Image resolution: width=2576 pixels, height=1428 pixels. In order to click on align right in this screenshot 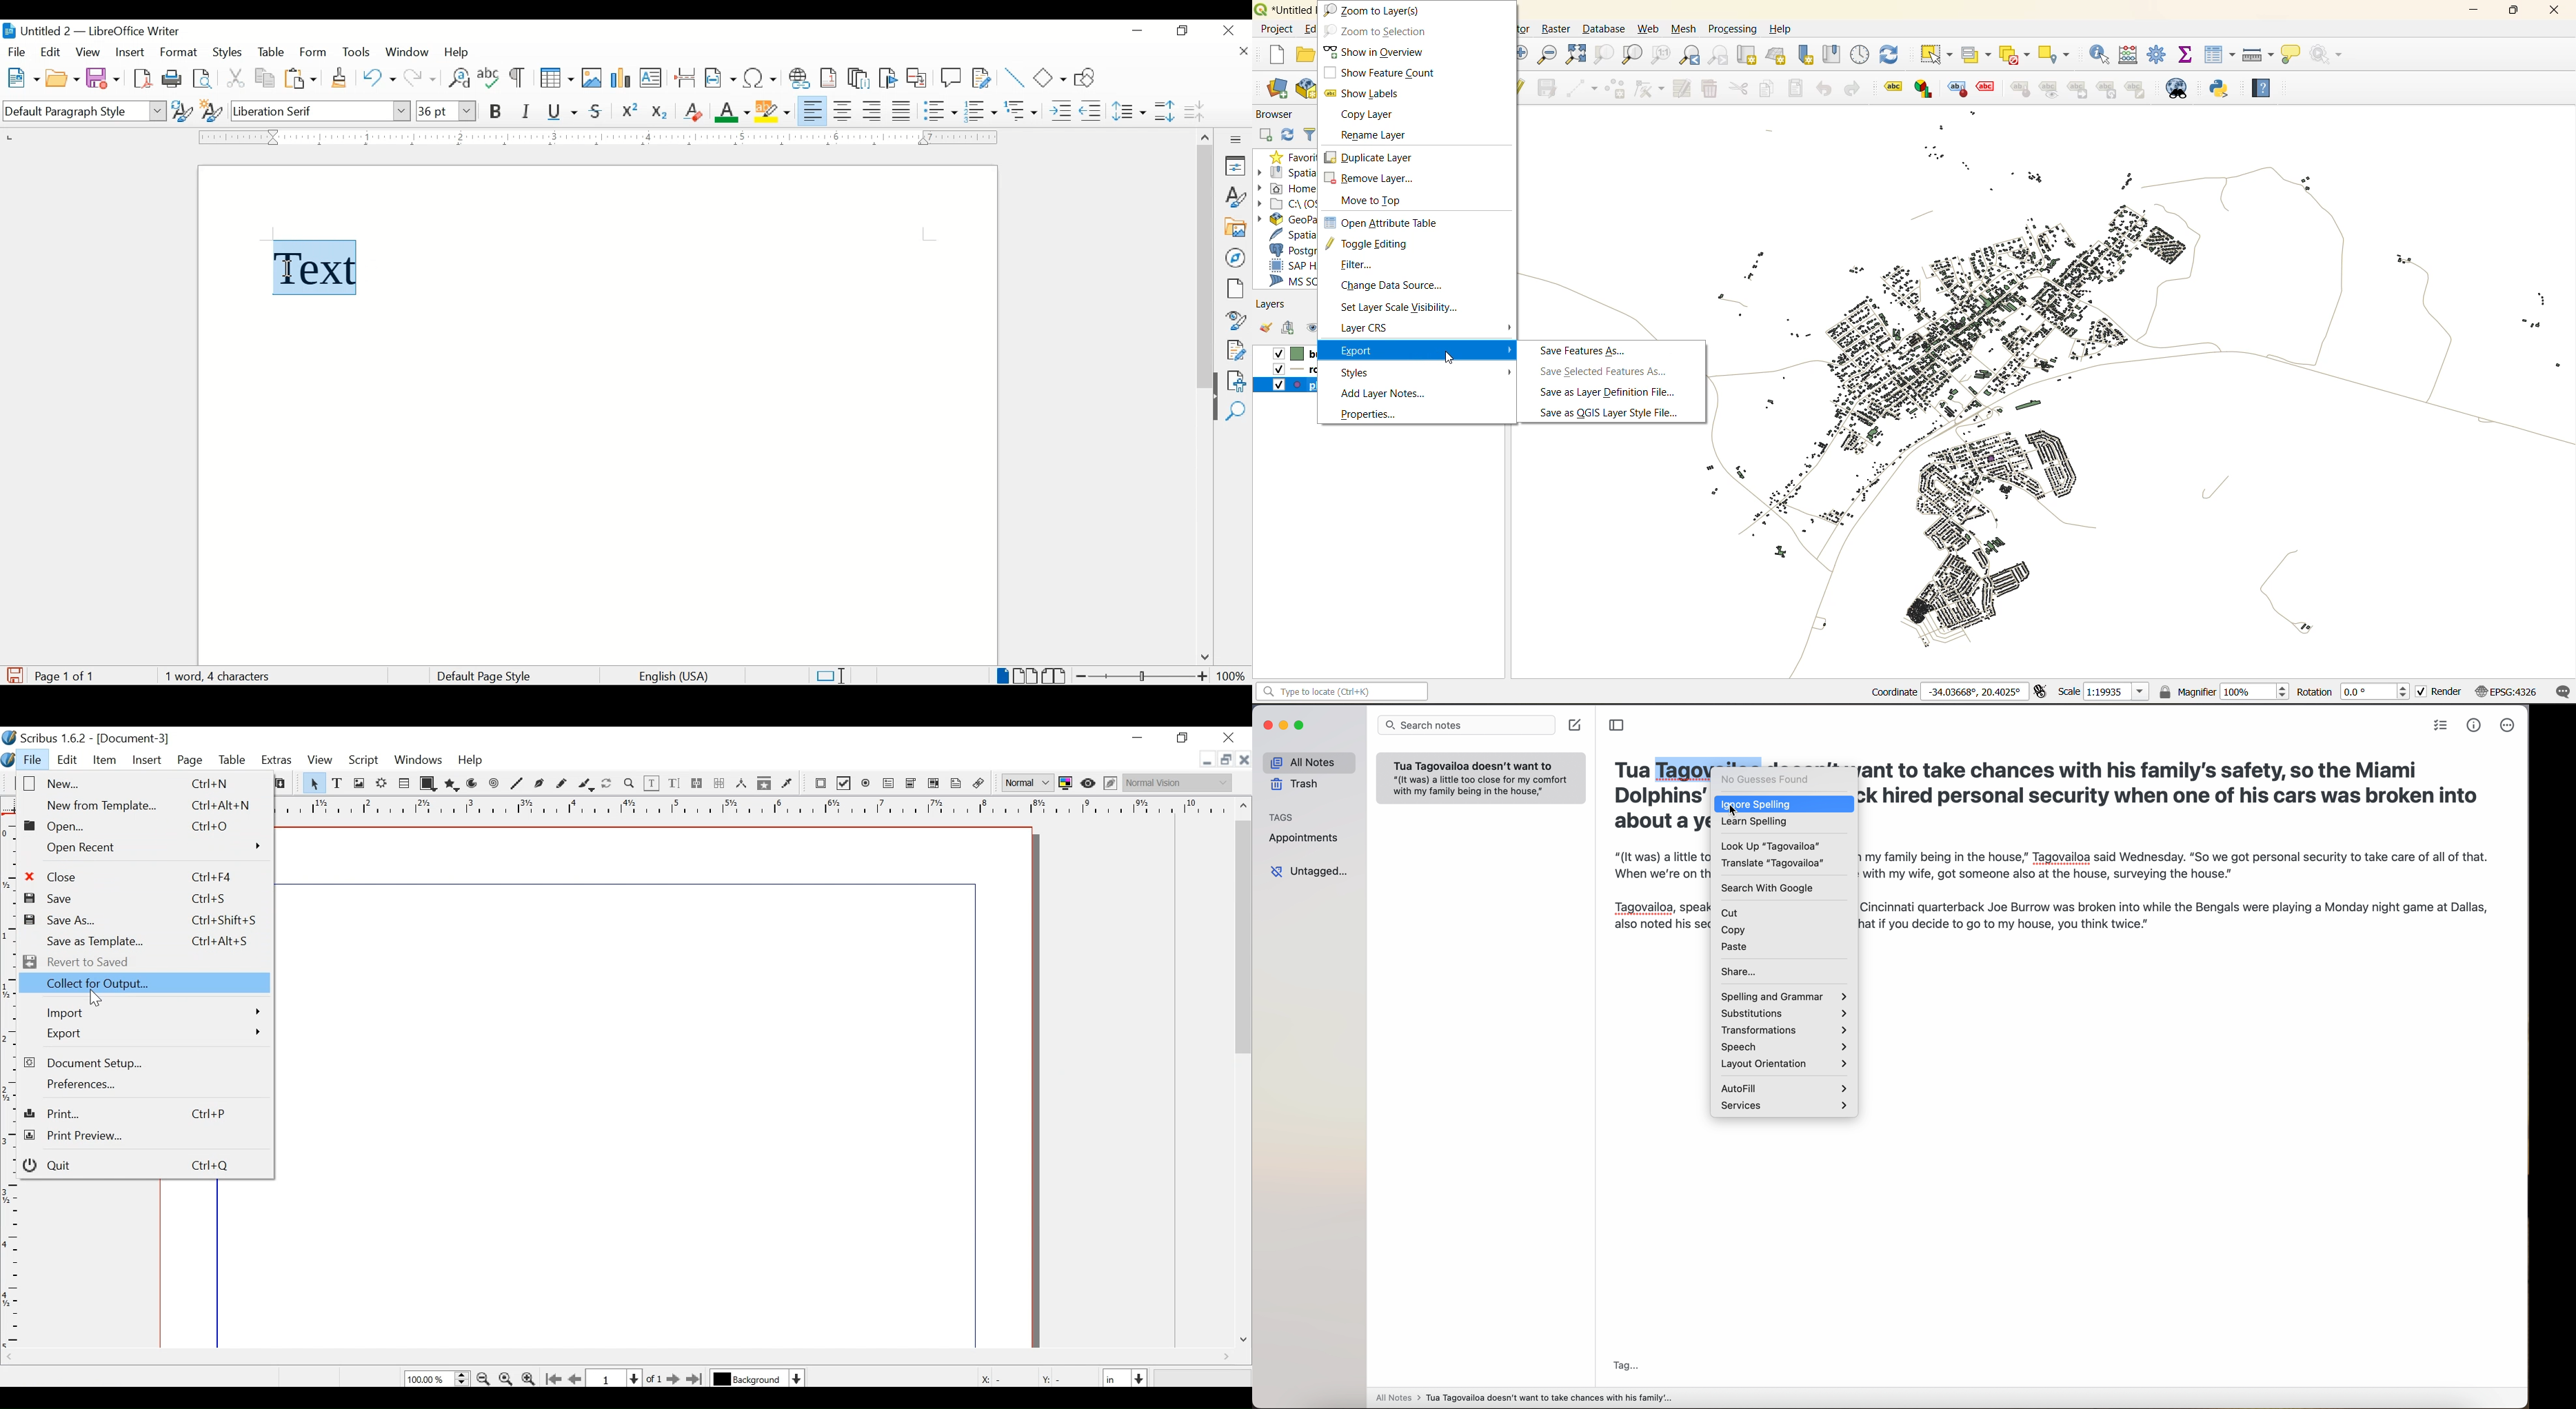, I will do `click(873, 111)`.